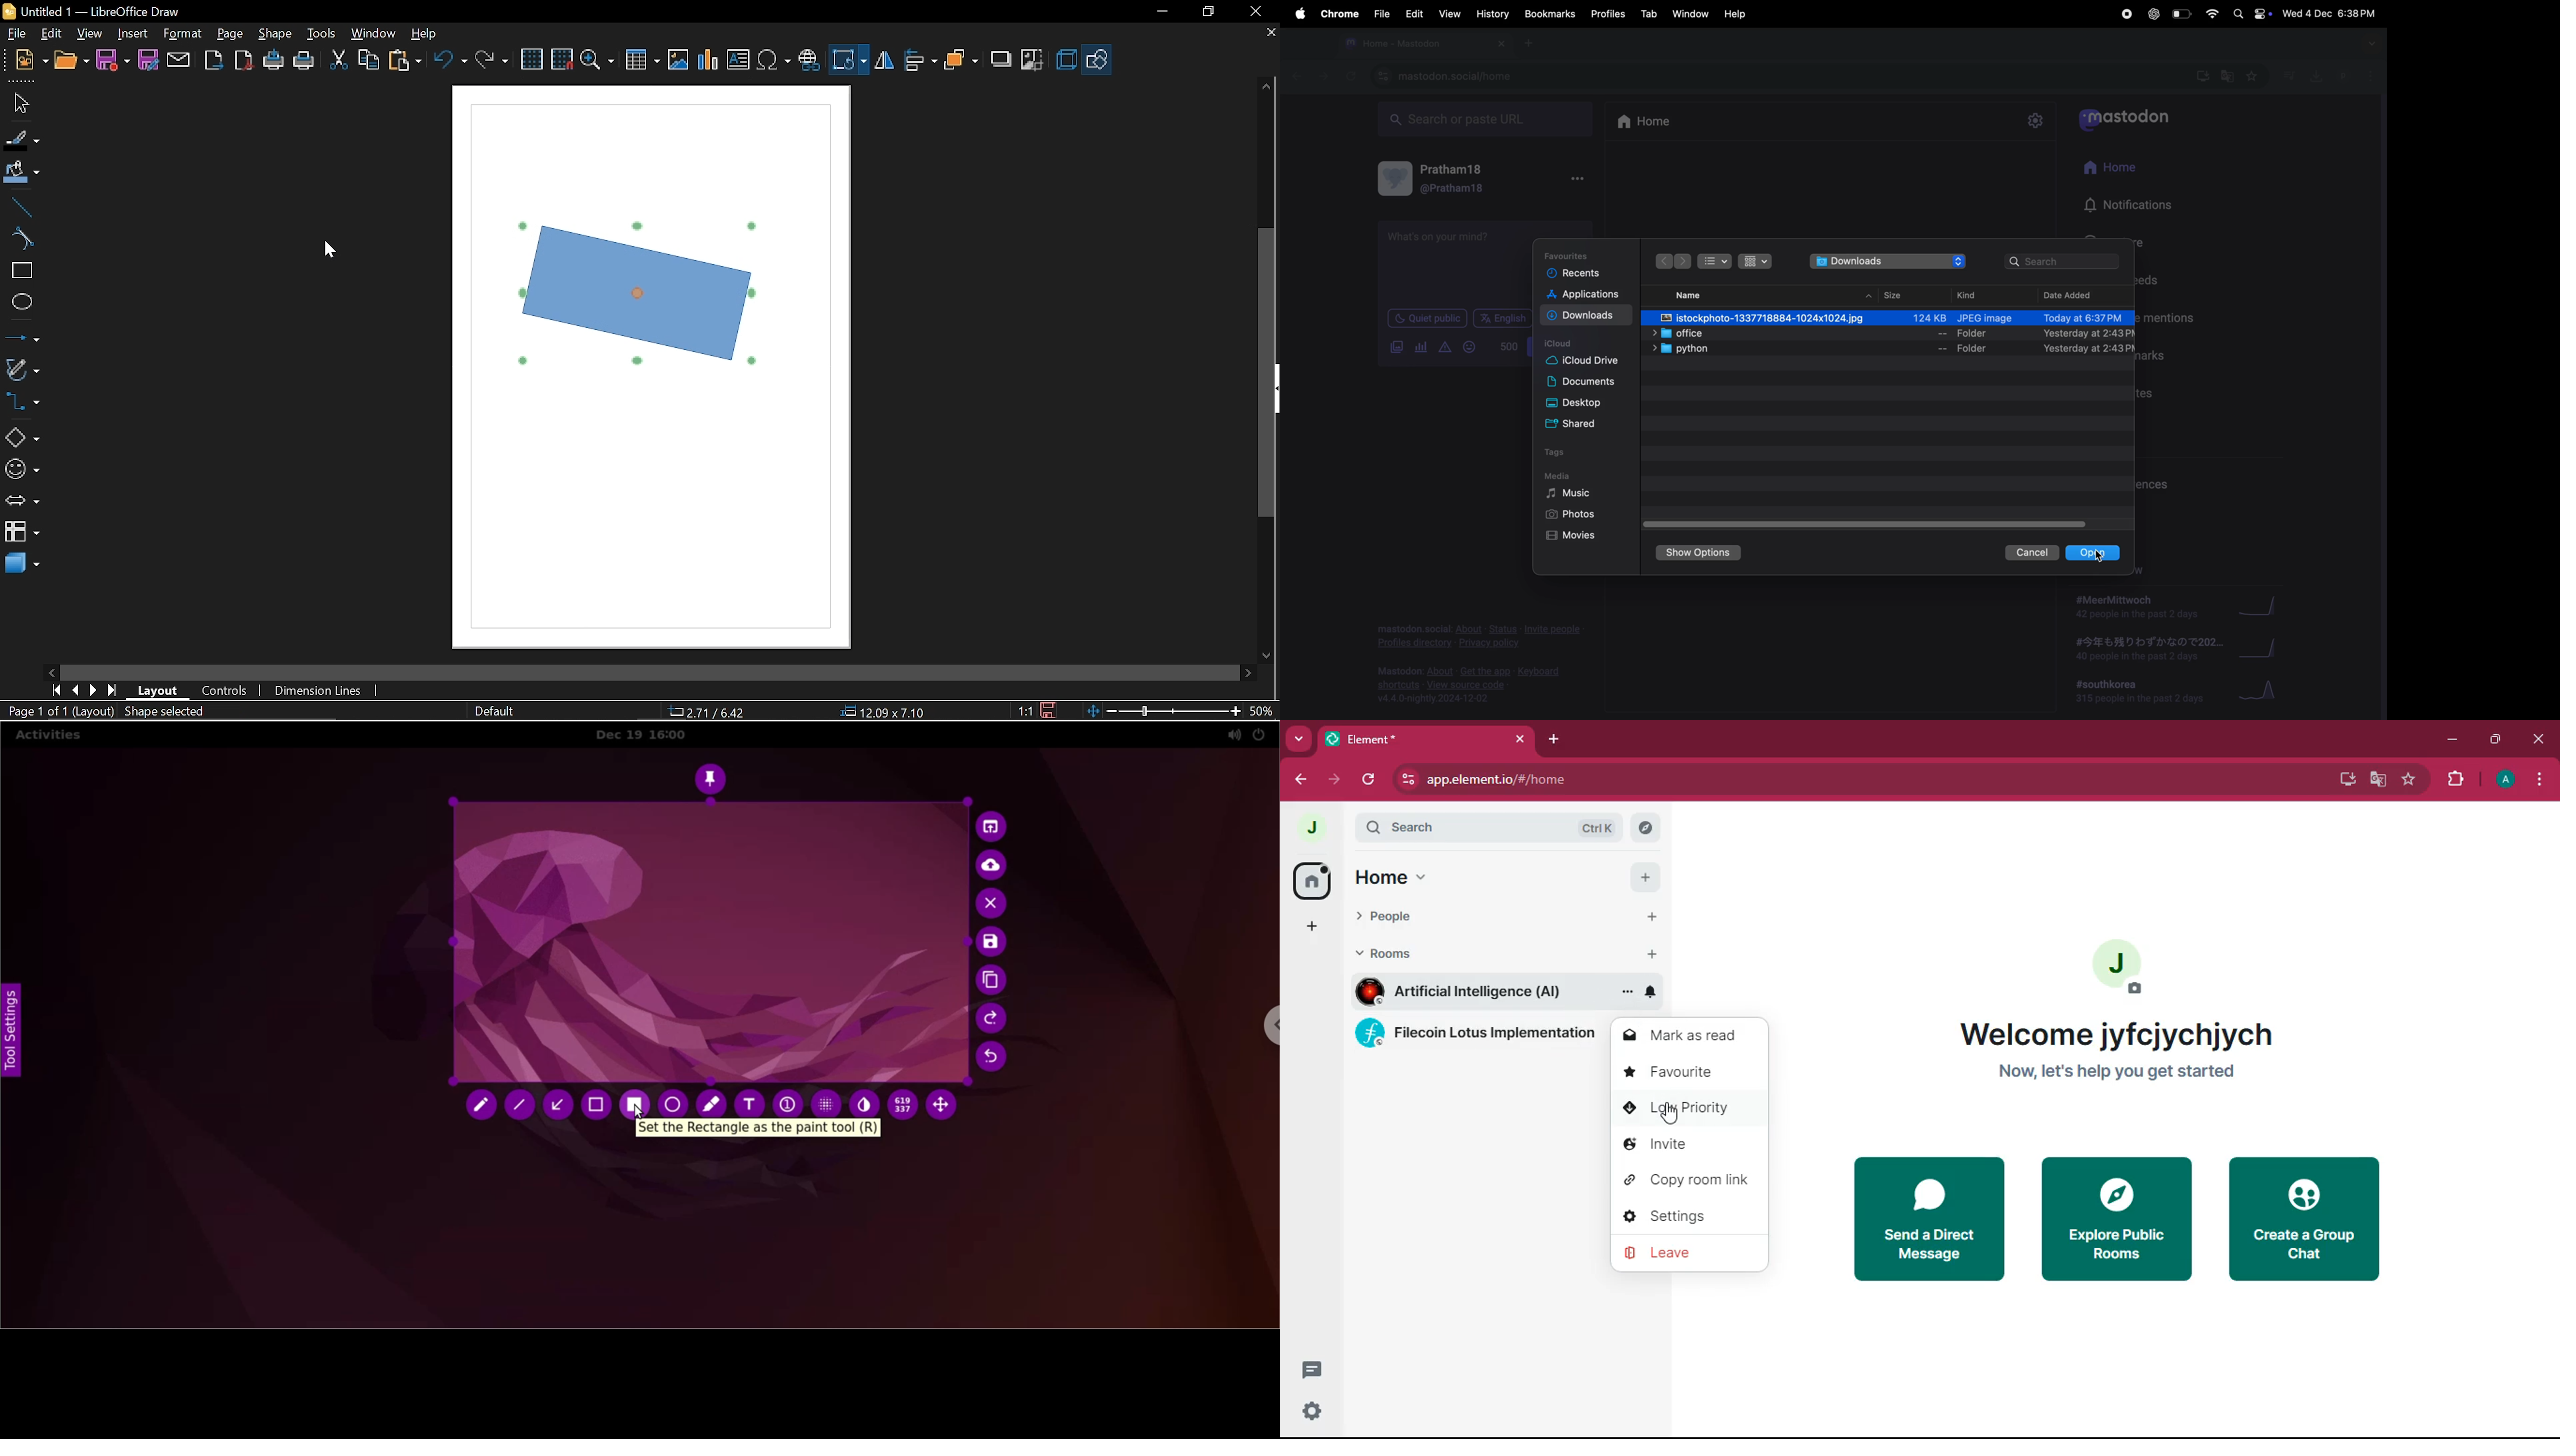 This screenshot has height=1456, width=2576. Describe the element at coordinates (1338, 15) in the screenshot. I see `chrome` at that location.